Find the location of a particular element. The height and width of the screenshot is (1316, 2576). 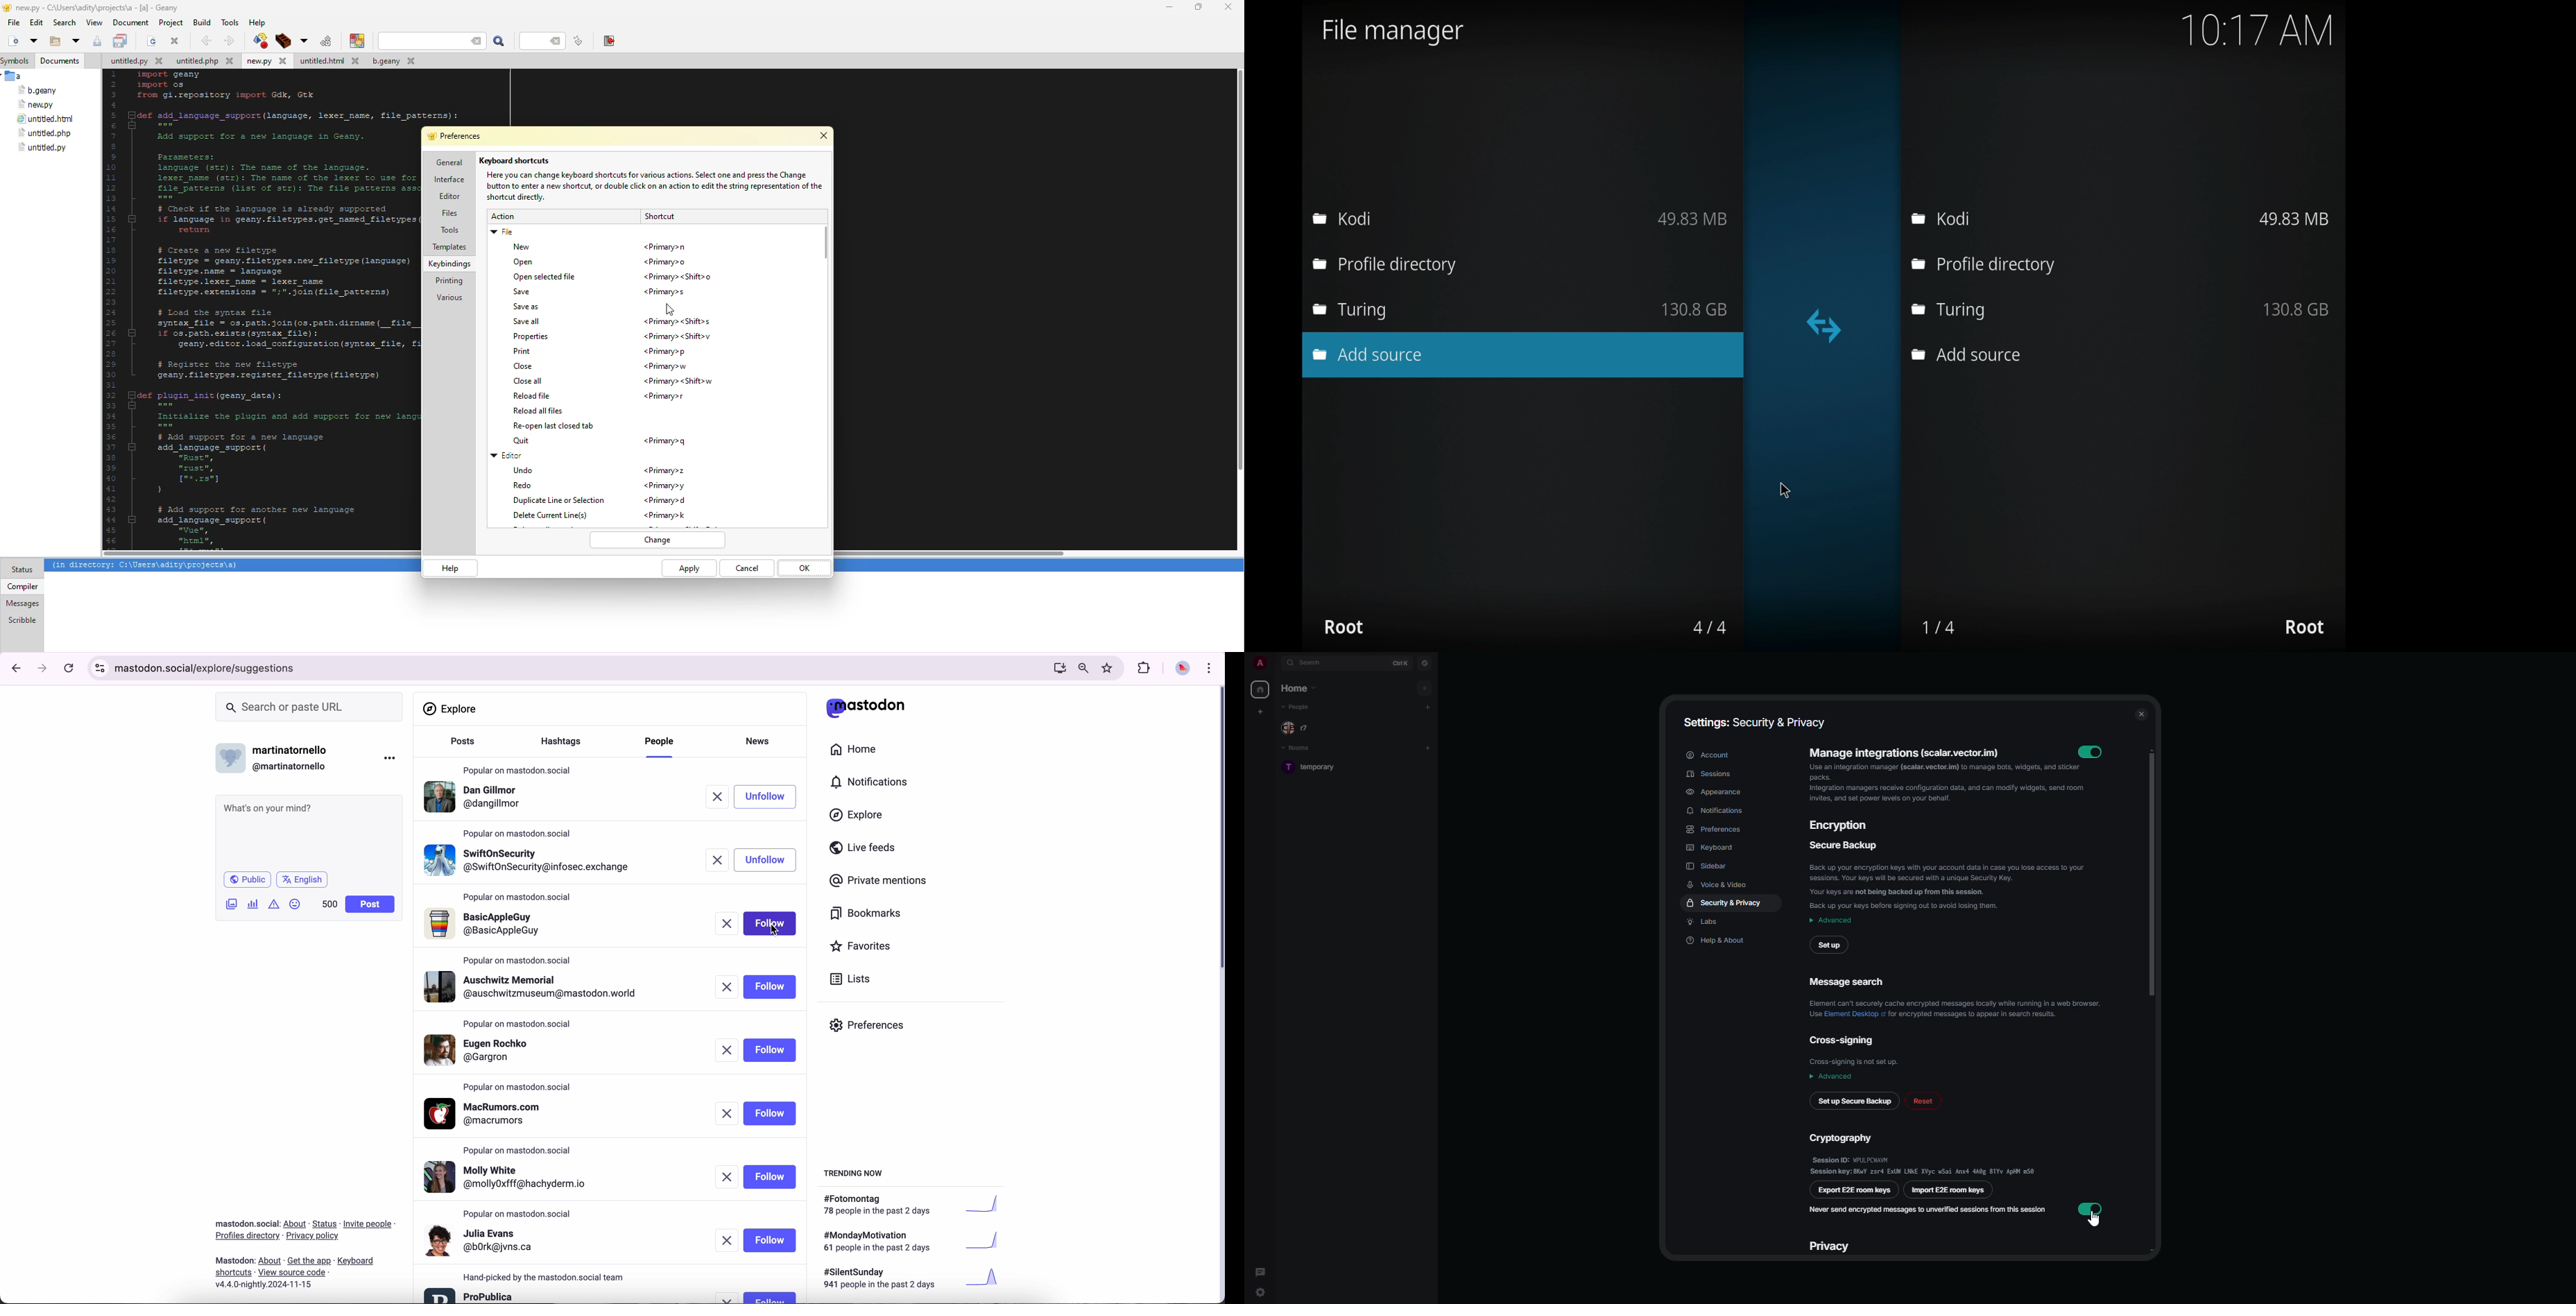

popular on mastodon.social is located at coordinates (522, 1148).